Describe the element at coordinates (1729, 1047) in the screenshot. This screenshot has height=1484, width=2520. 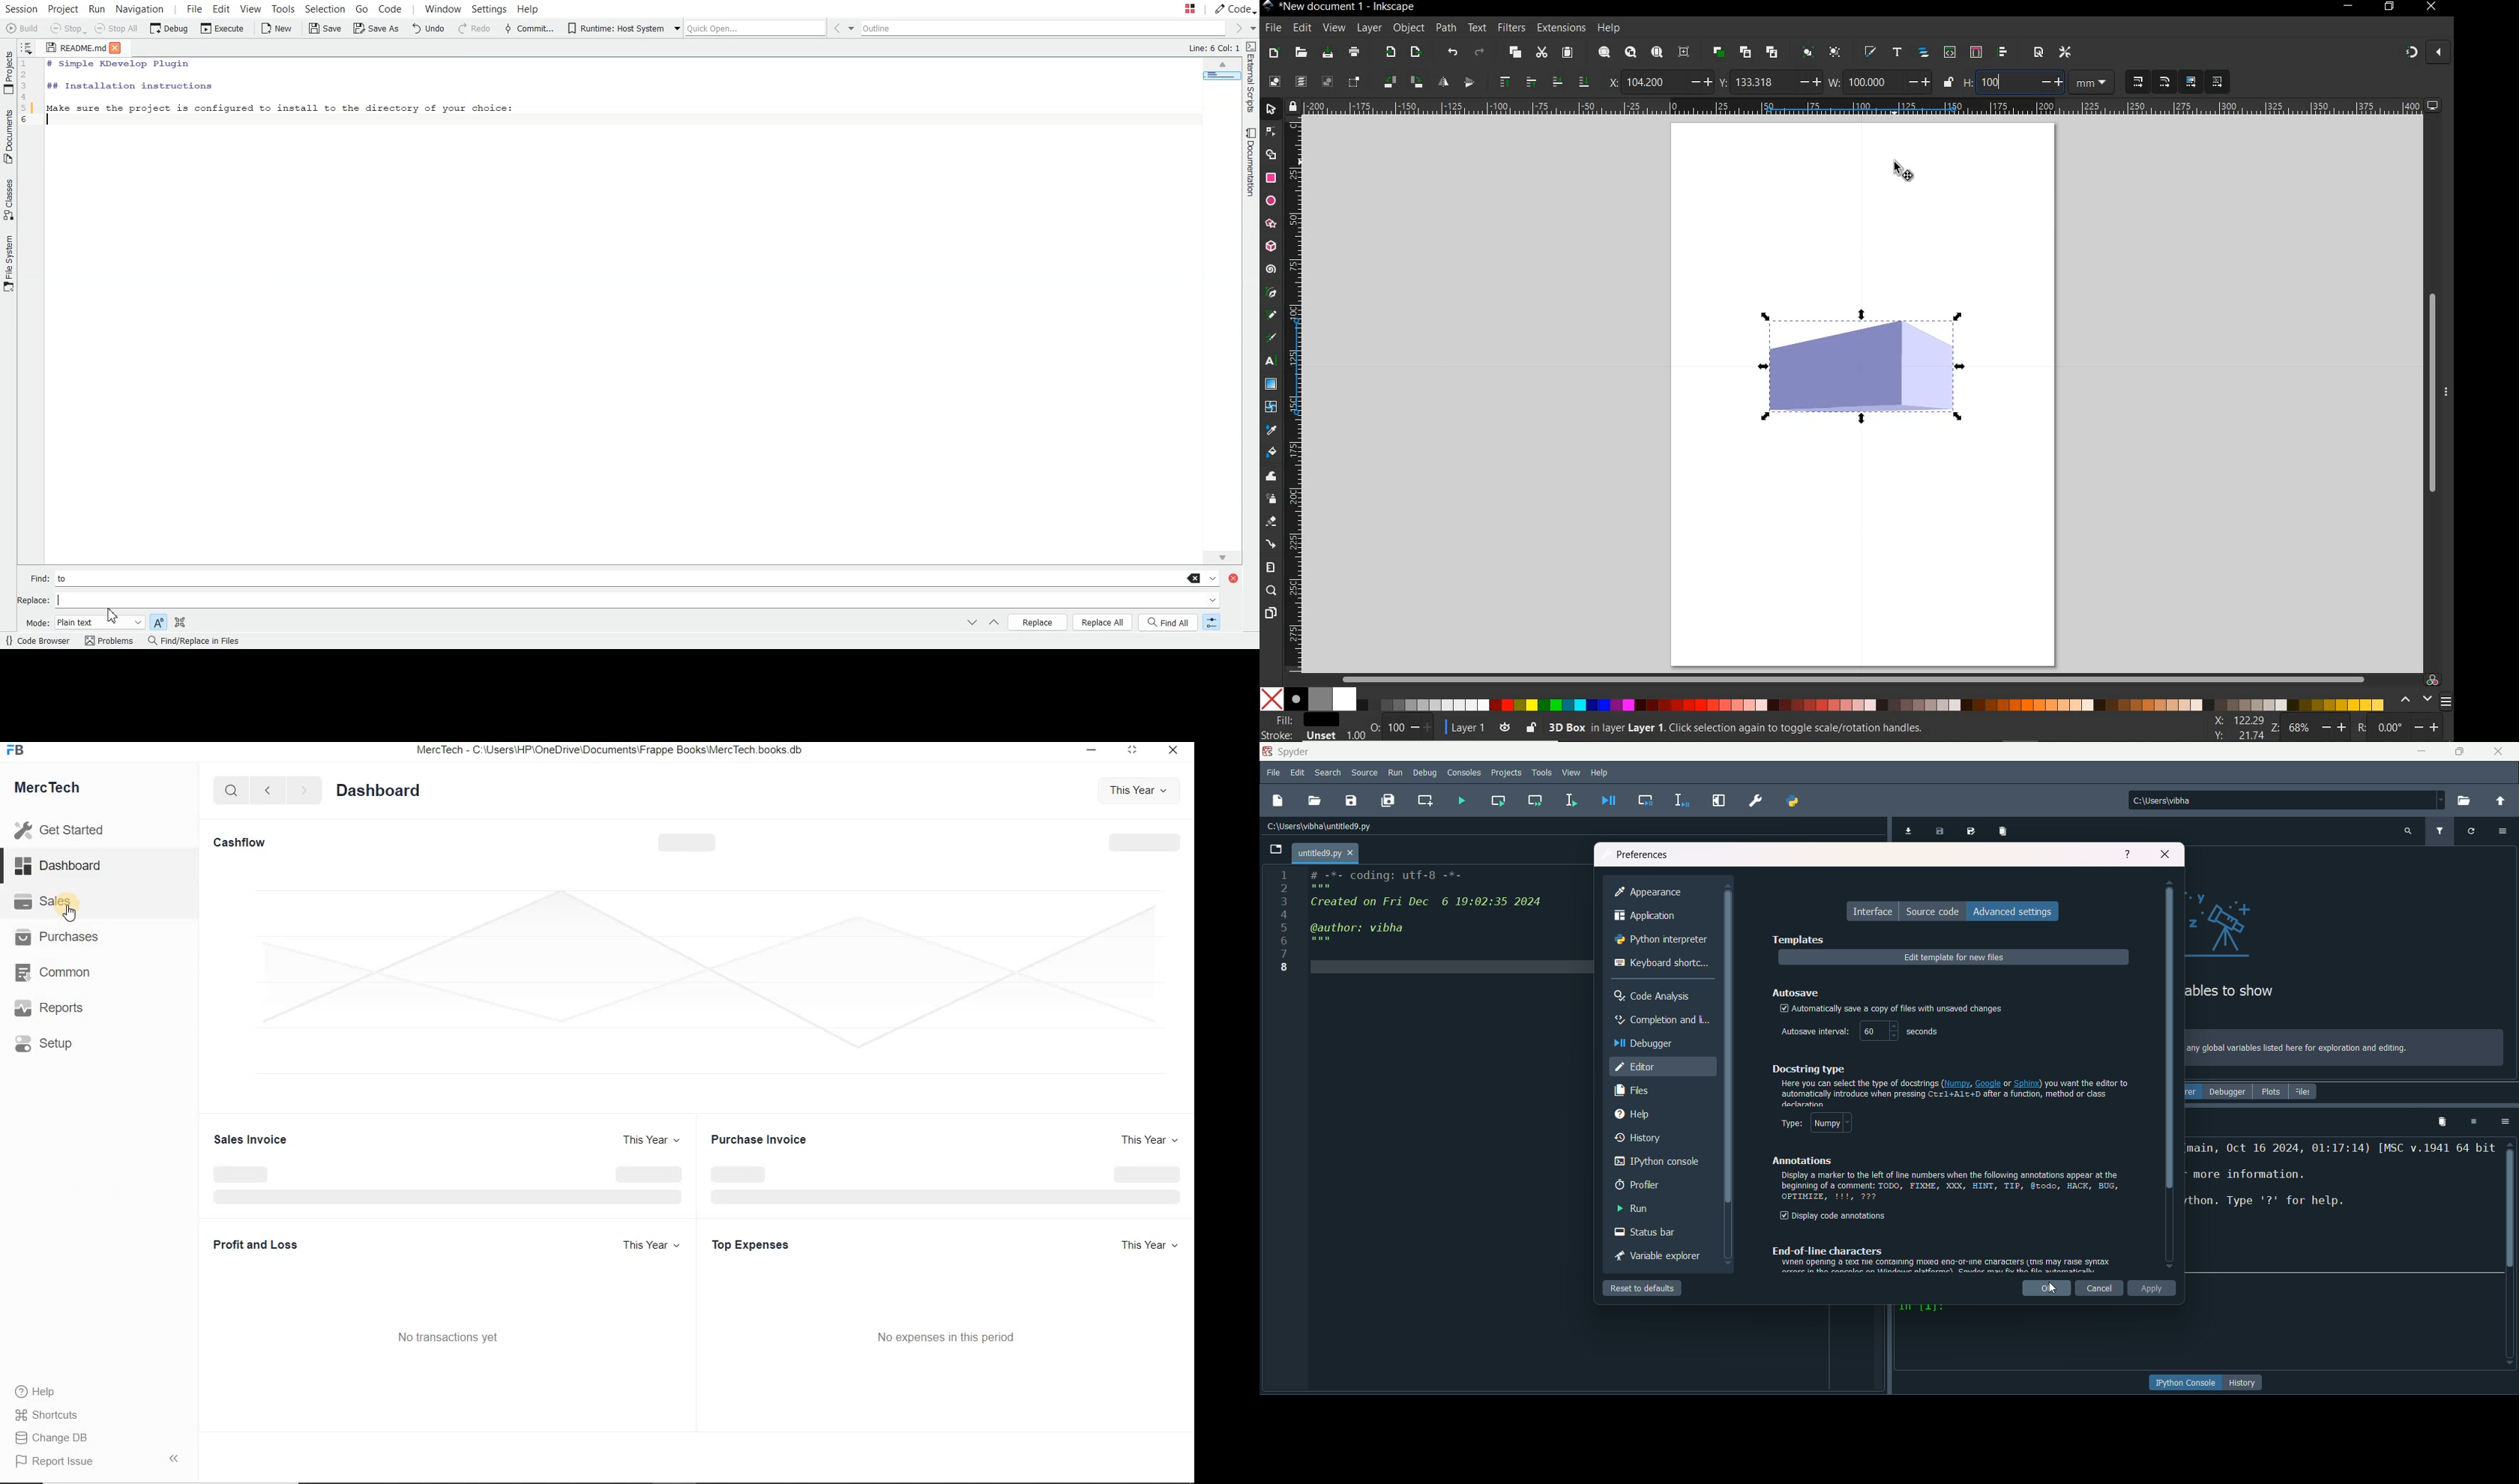
I see `Scrollbar` at that location.